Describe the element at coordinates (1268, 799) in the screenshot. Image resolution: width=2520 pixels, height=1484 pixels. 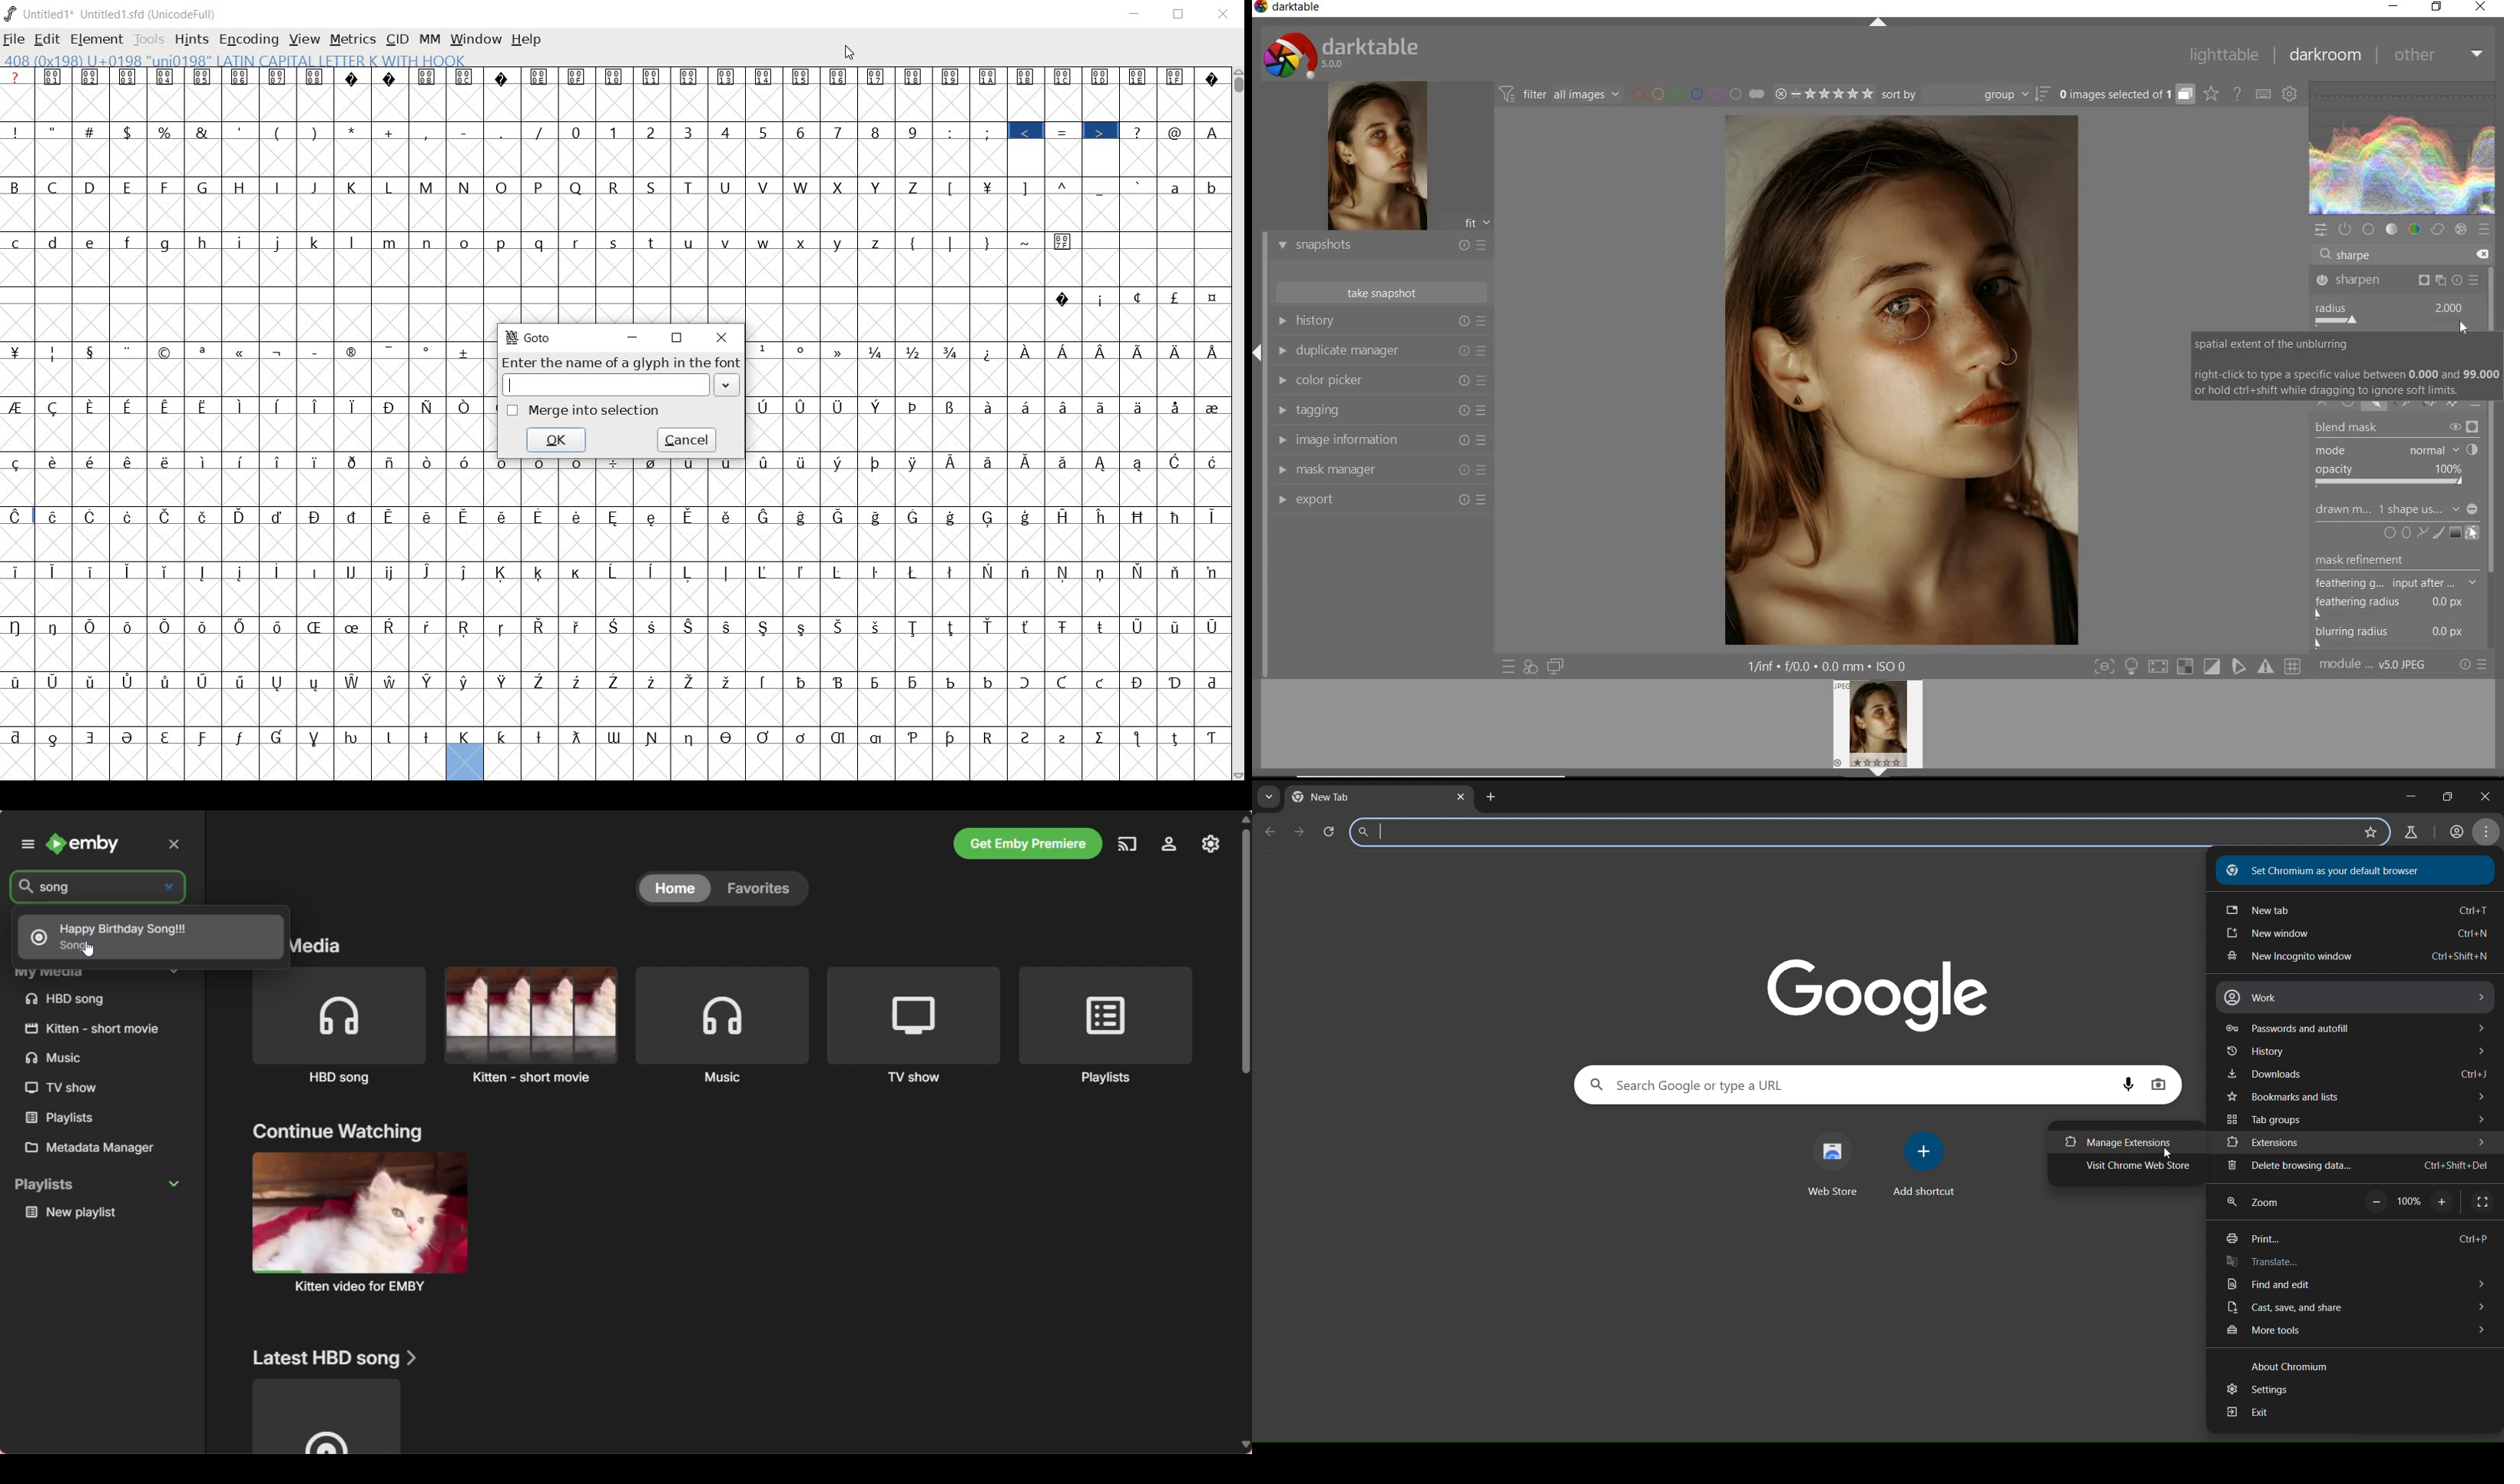
I see `search tabs` at that location.